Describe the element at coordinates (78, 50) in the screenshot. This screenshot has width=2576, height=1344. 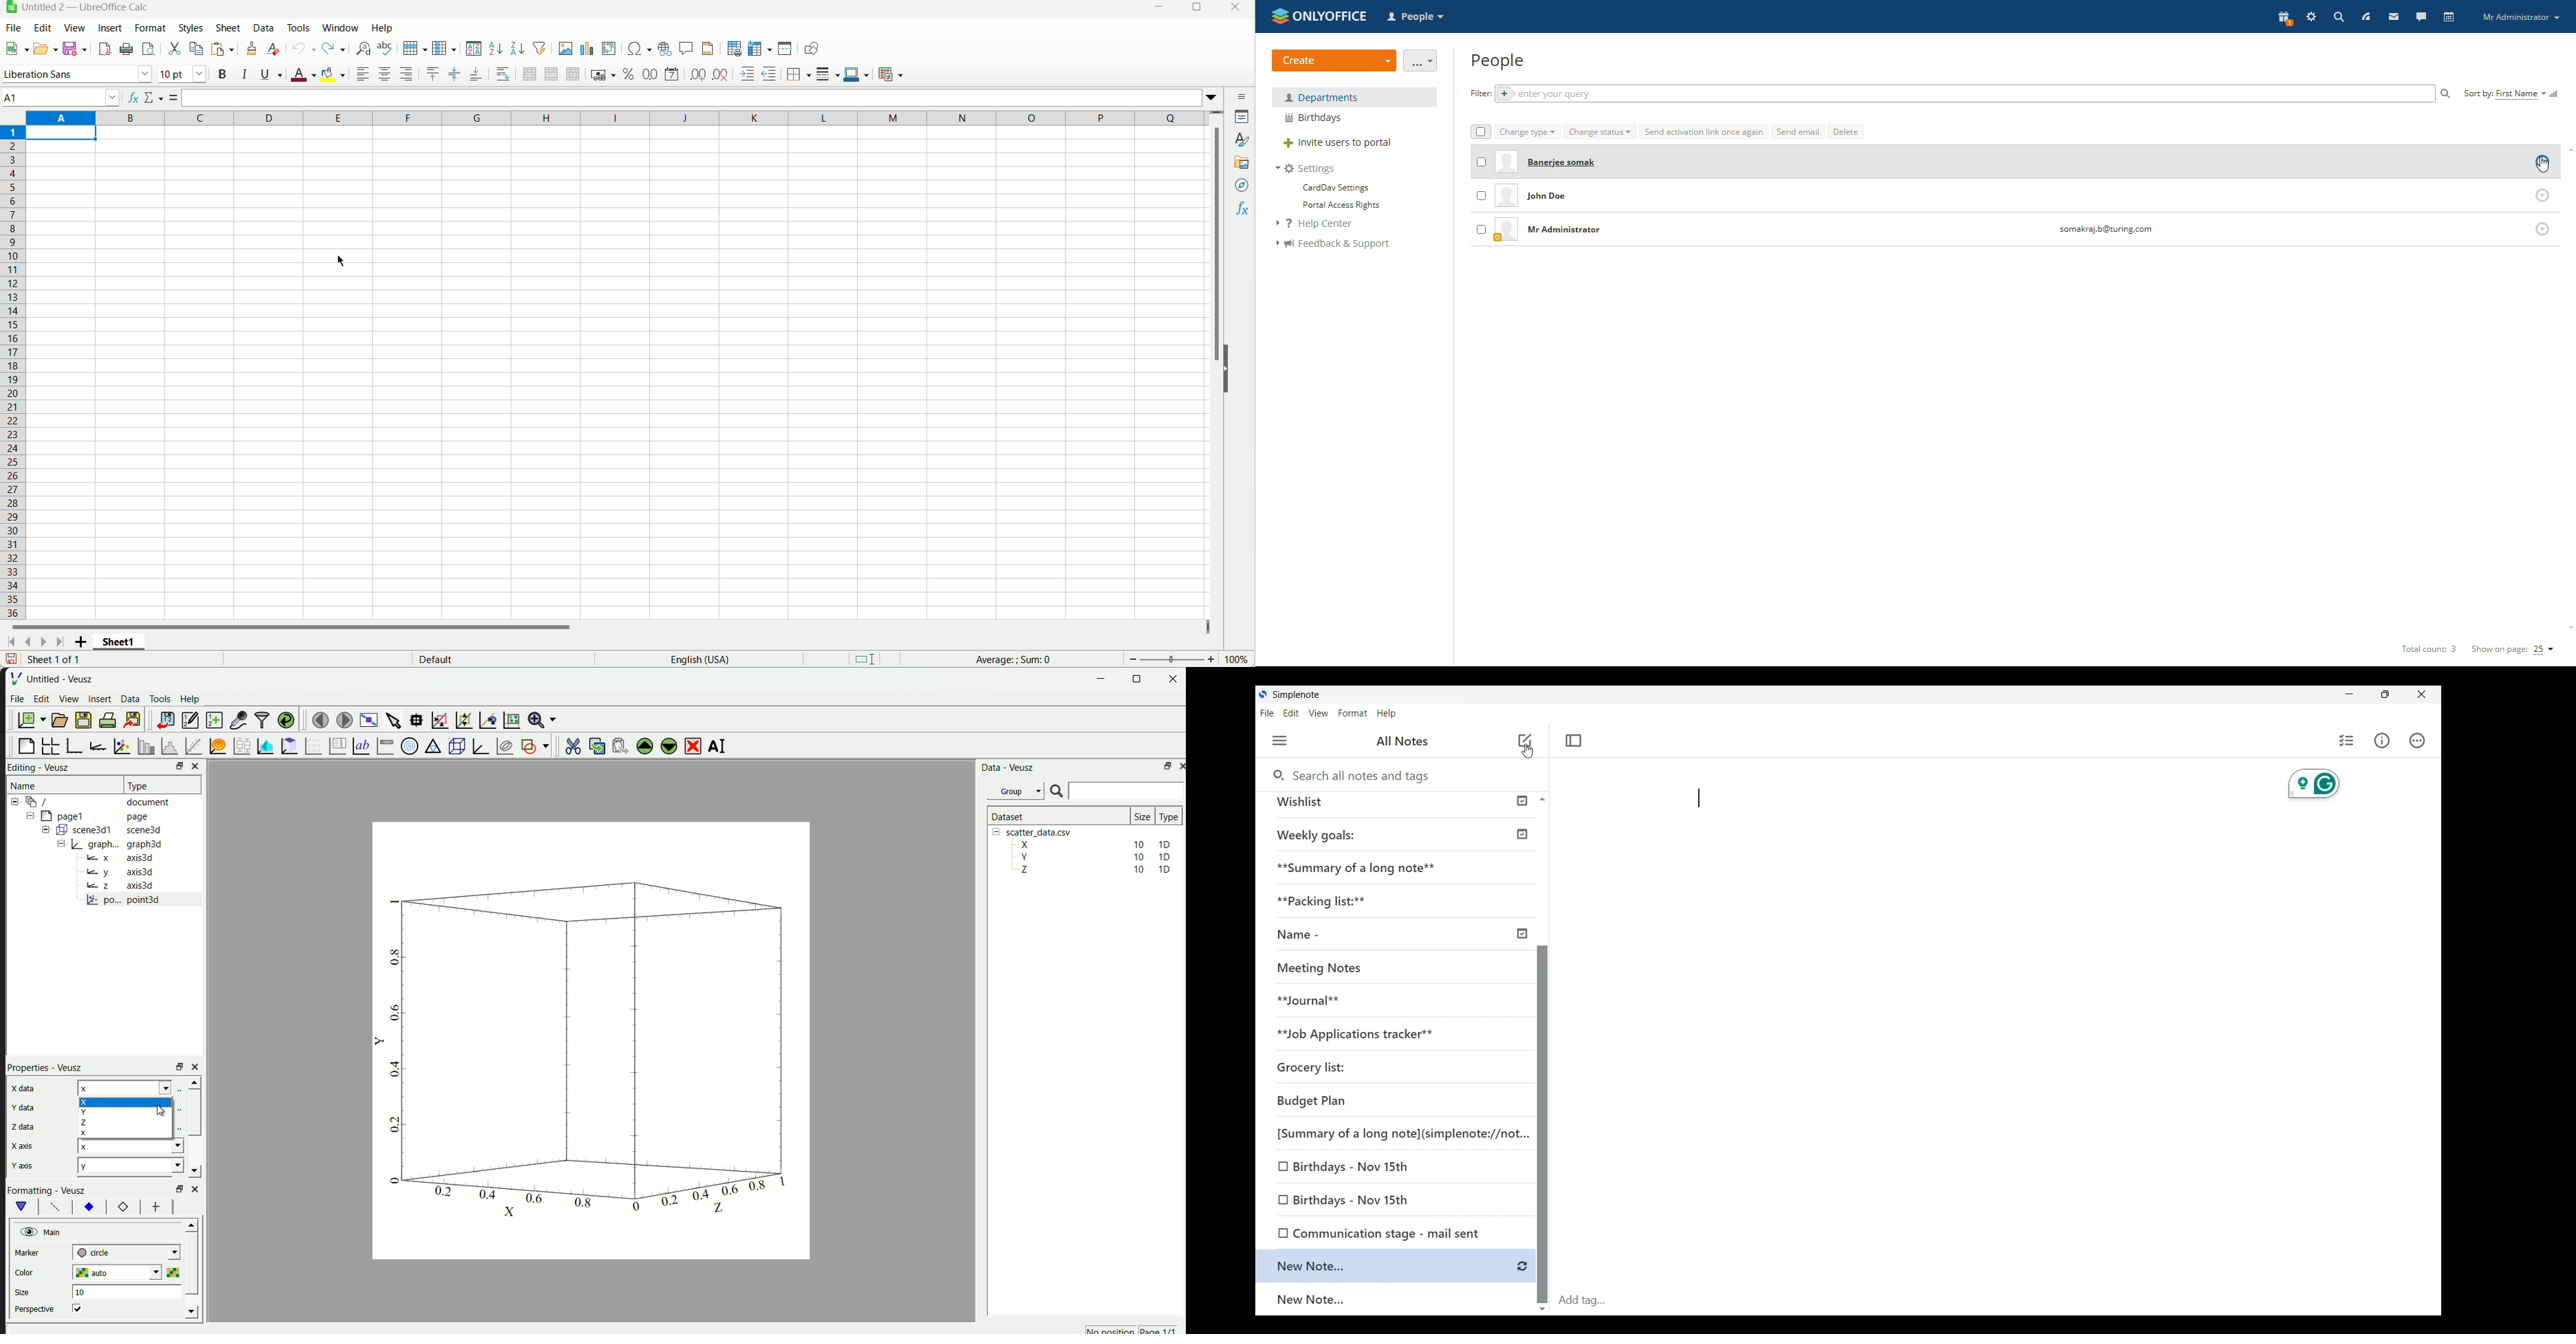
I see `Save` at that location.